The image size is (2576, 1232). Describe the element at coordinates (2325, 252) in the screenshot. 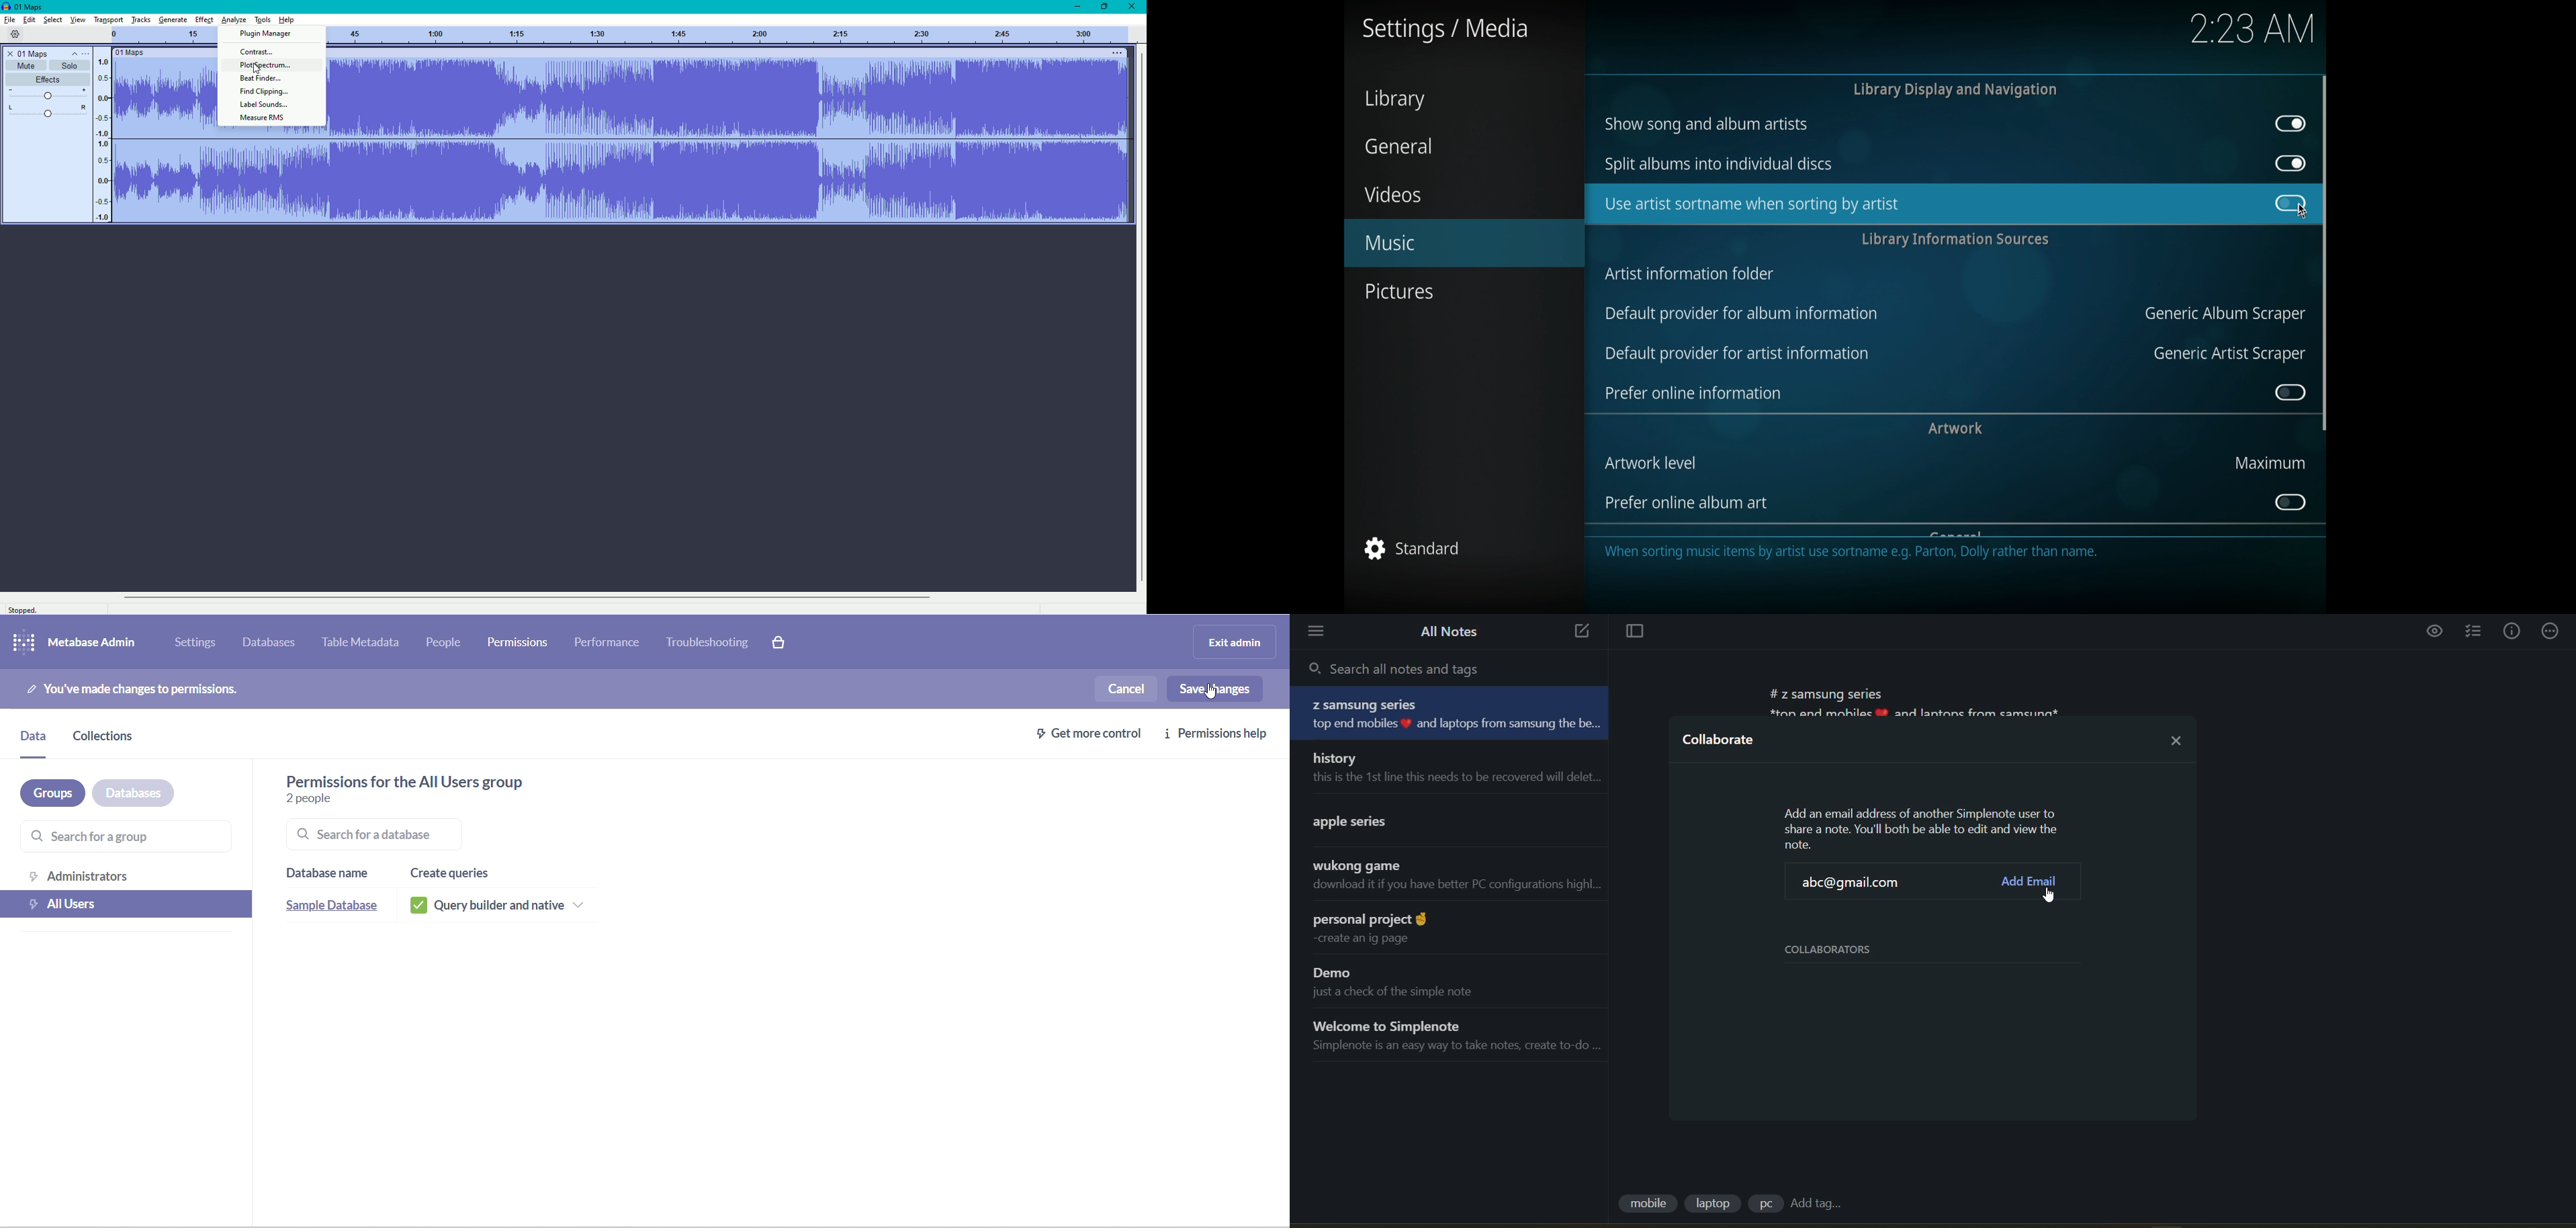

I see `scroll box` at that location.